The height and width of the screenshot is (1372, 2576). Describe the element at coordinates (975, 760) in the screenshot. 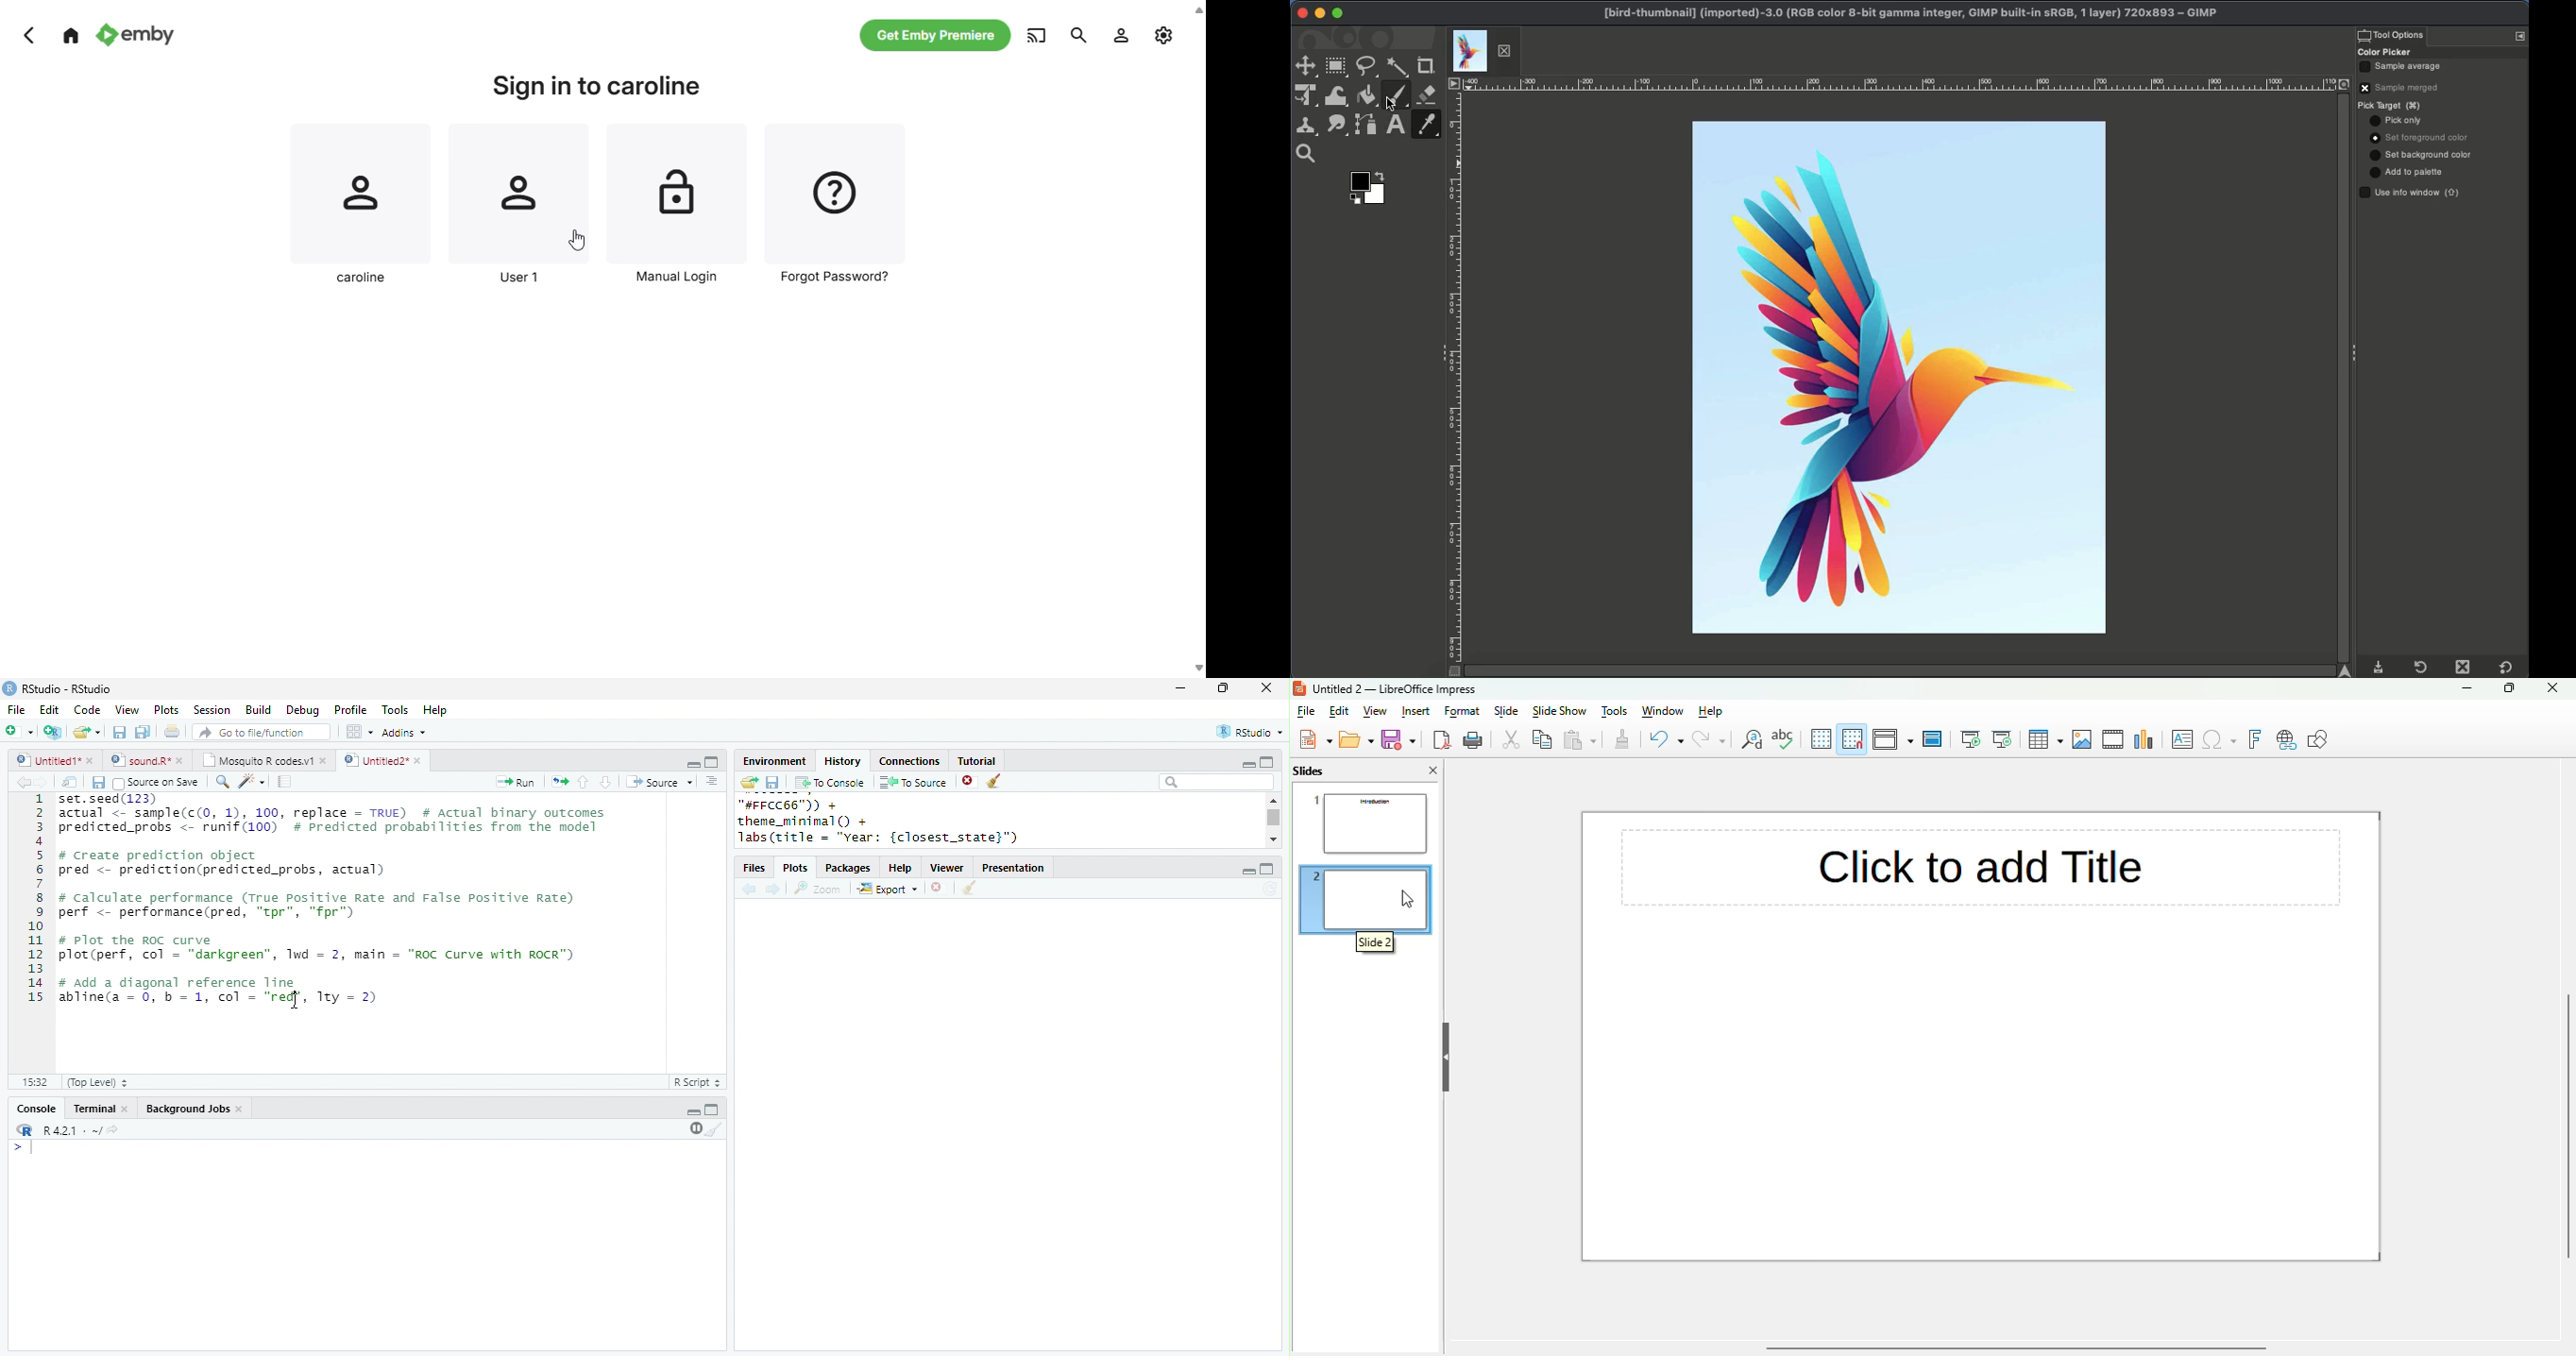

I see `Tutorial` at that location.